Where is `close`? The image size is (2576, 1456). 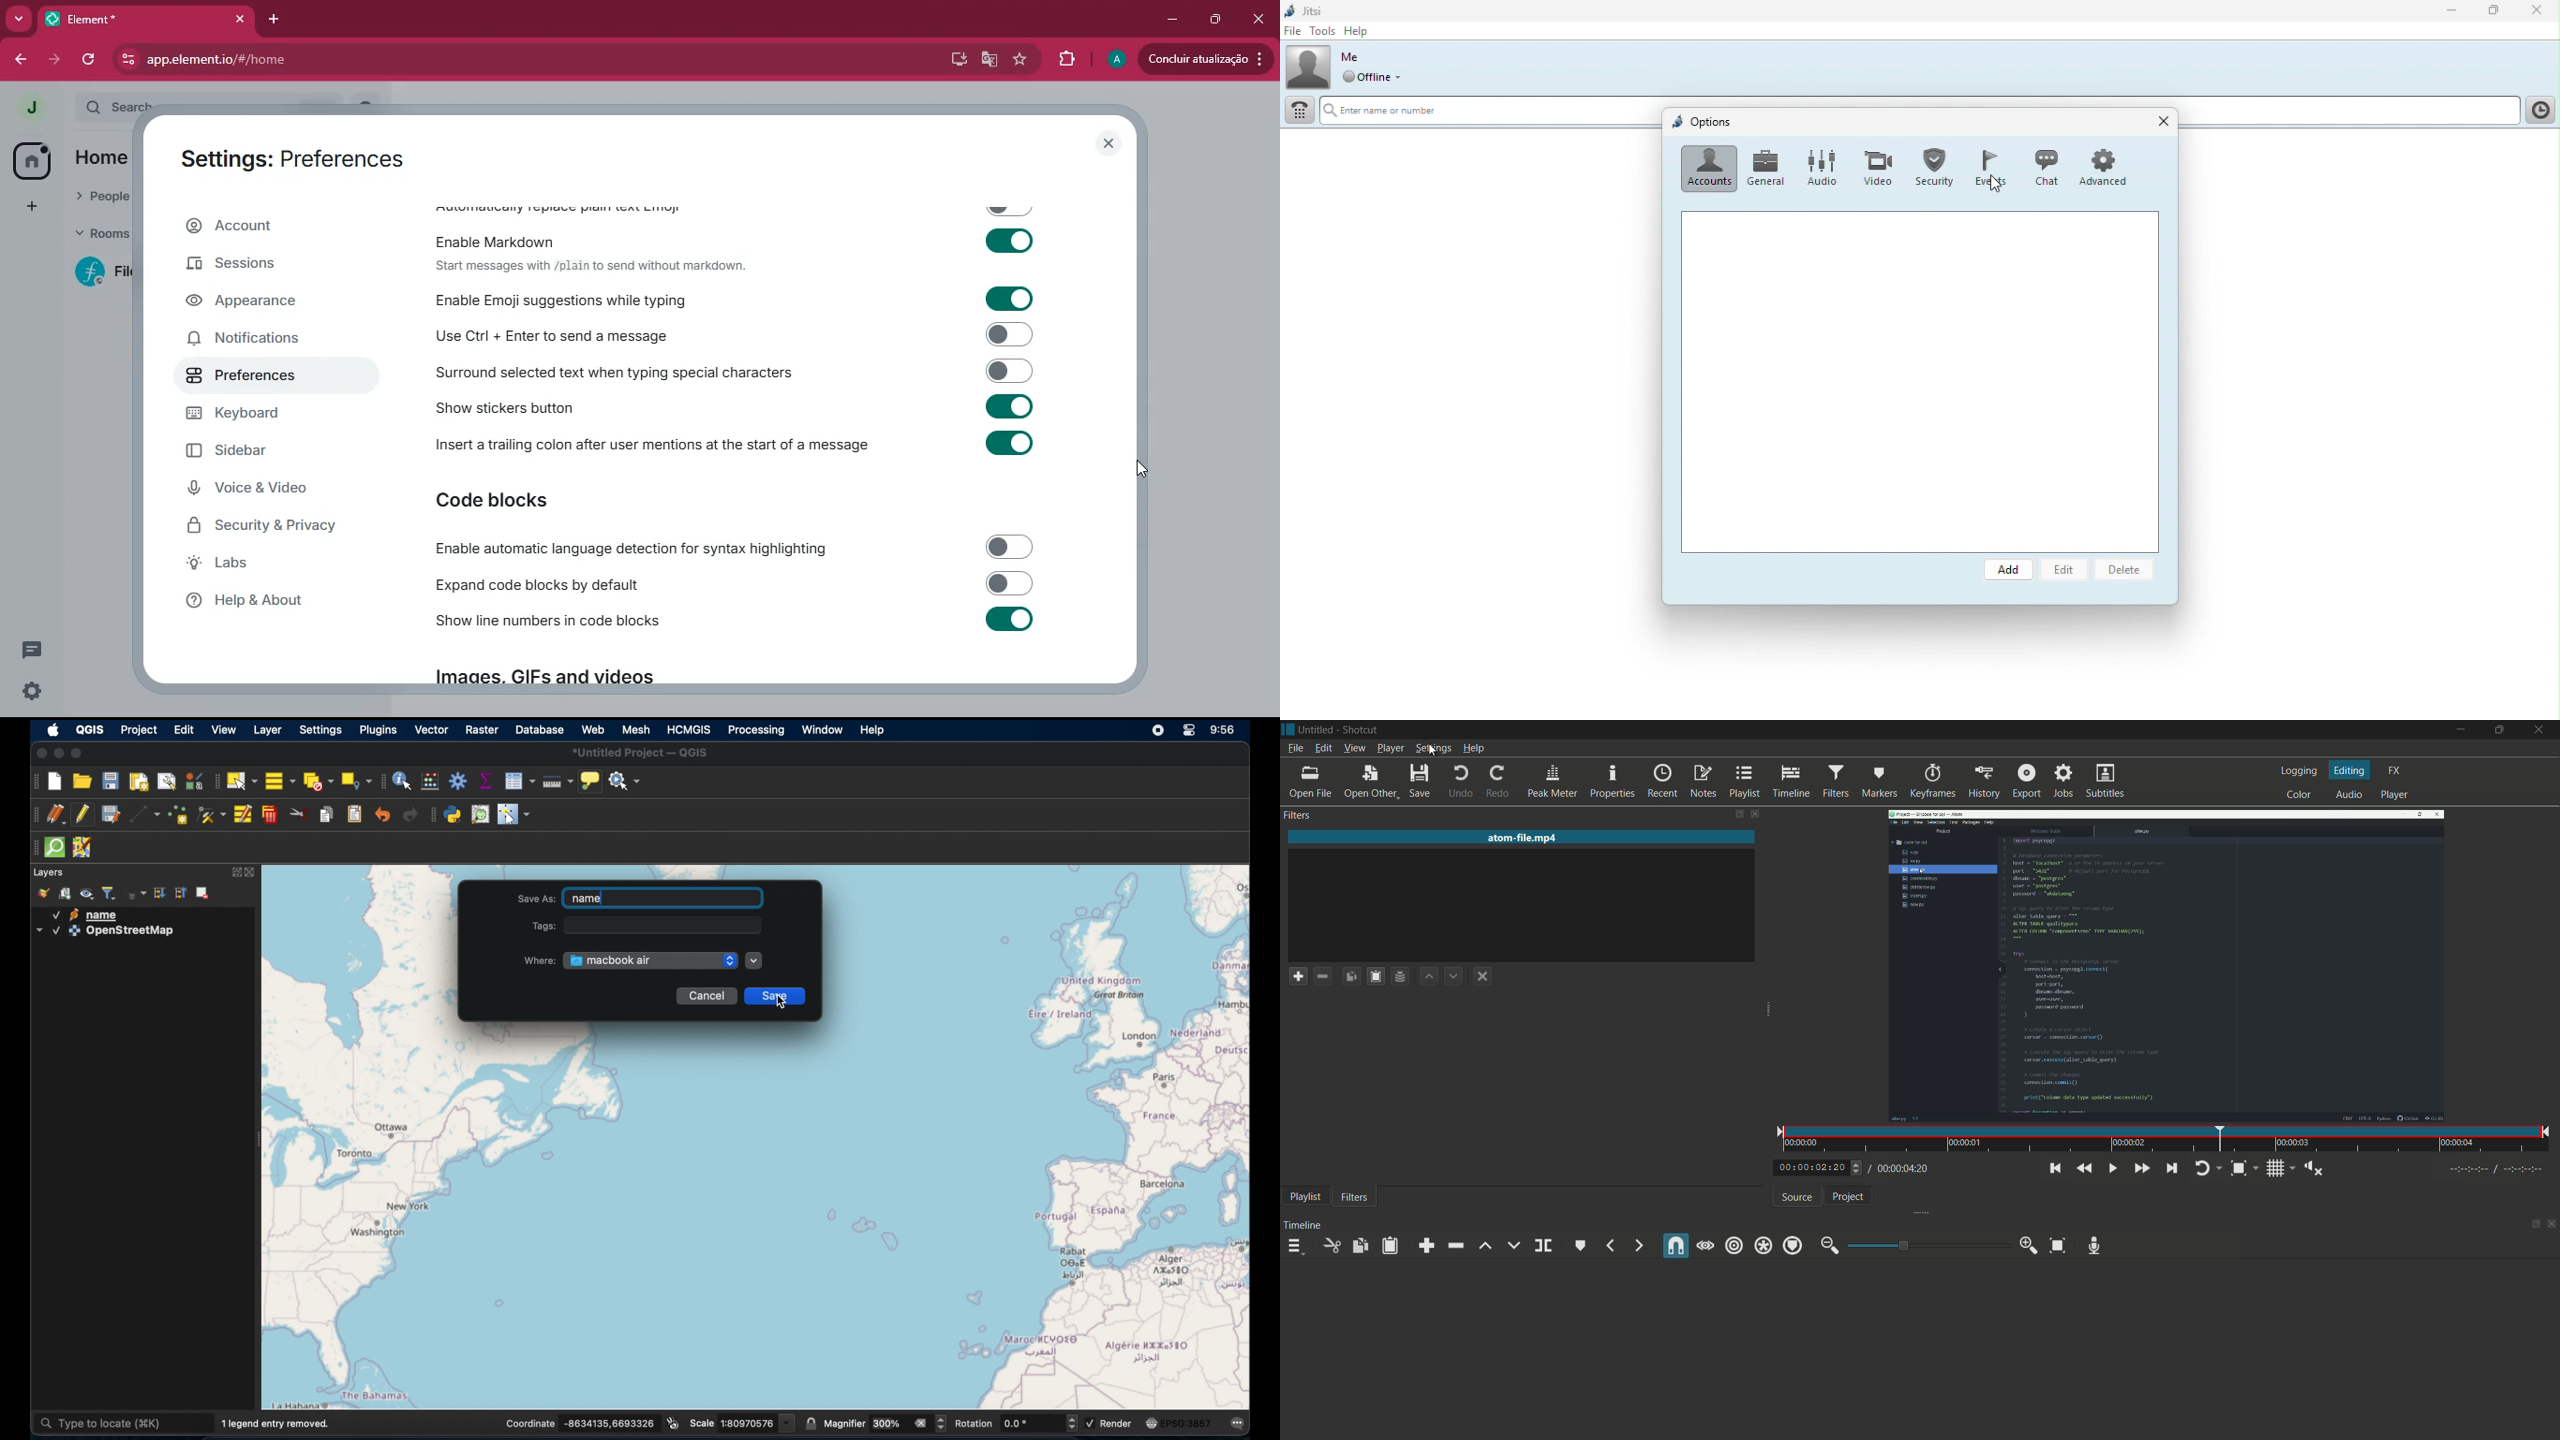
close is located at coordinates (1109, 144).